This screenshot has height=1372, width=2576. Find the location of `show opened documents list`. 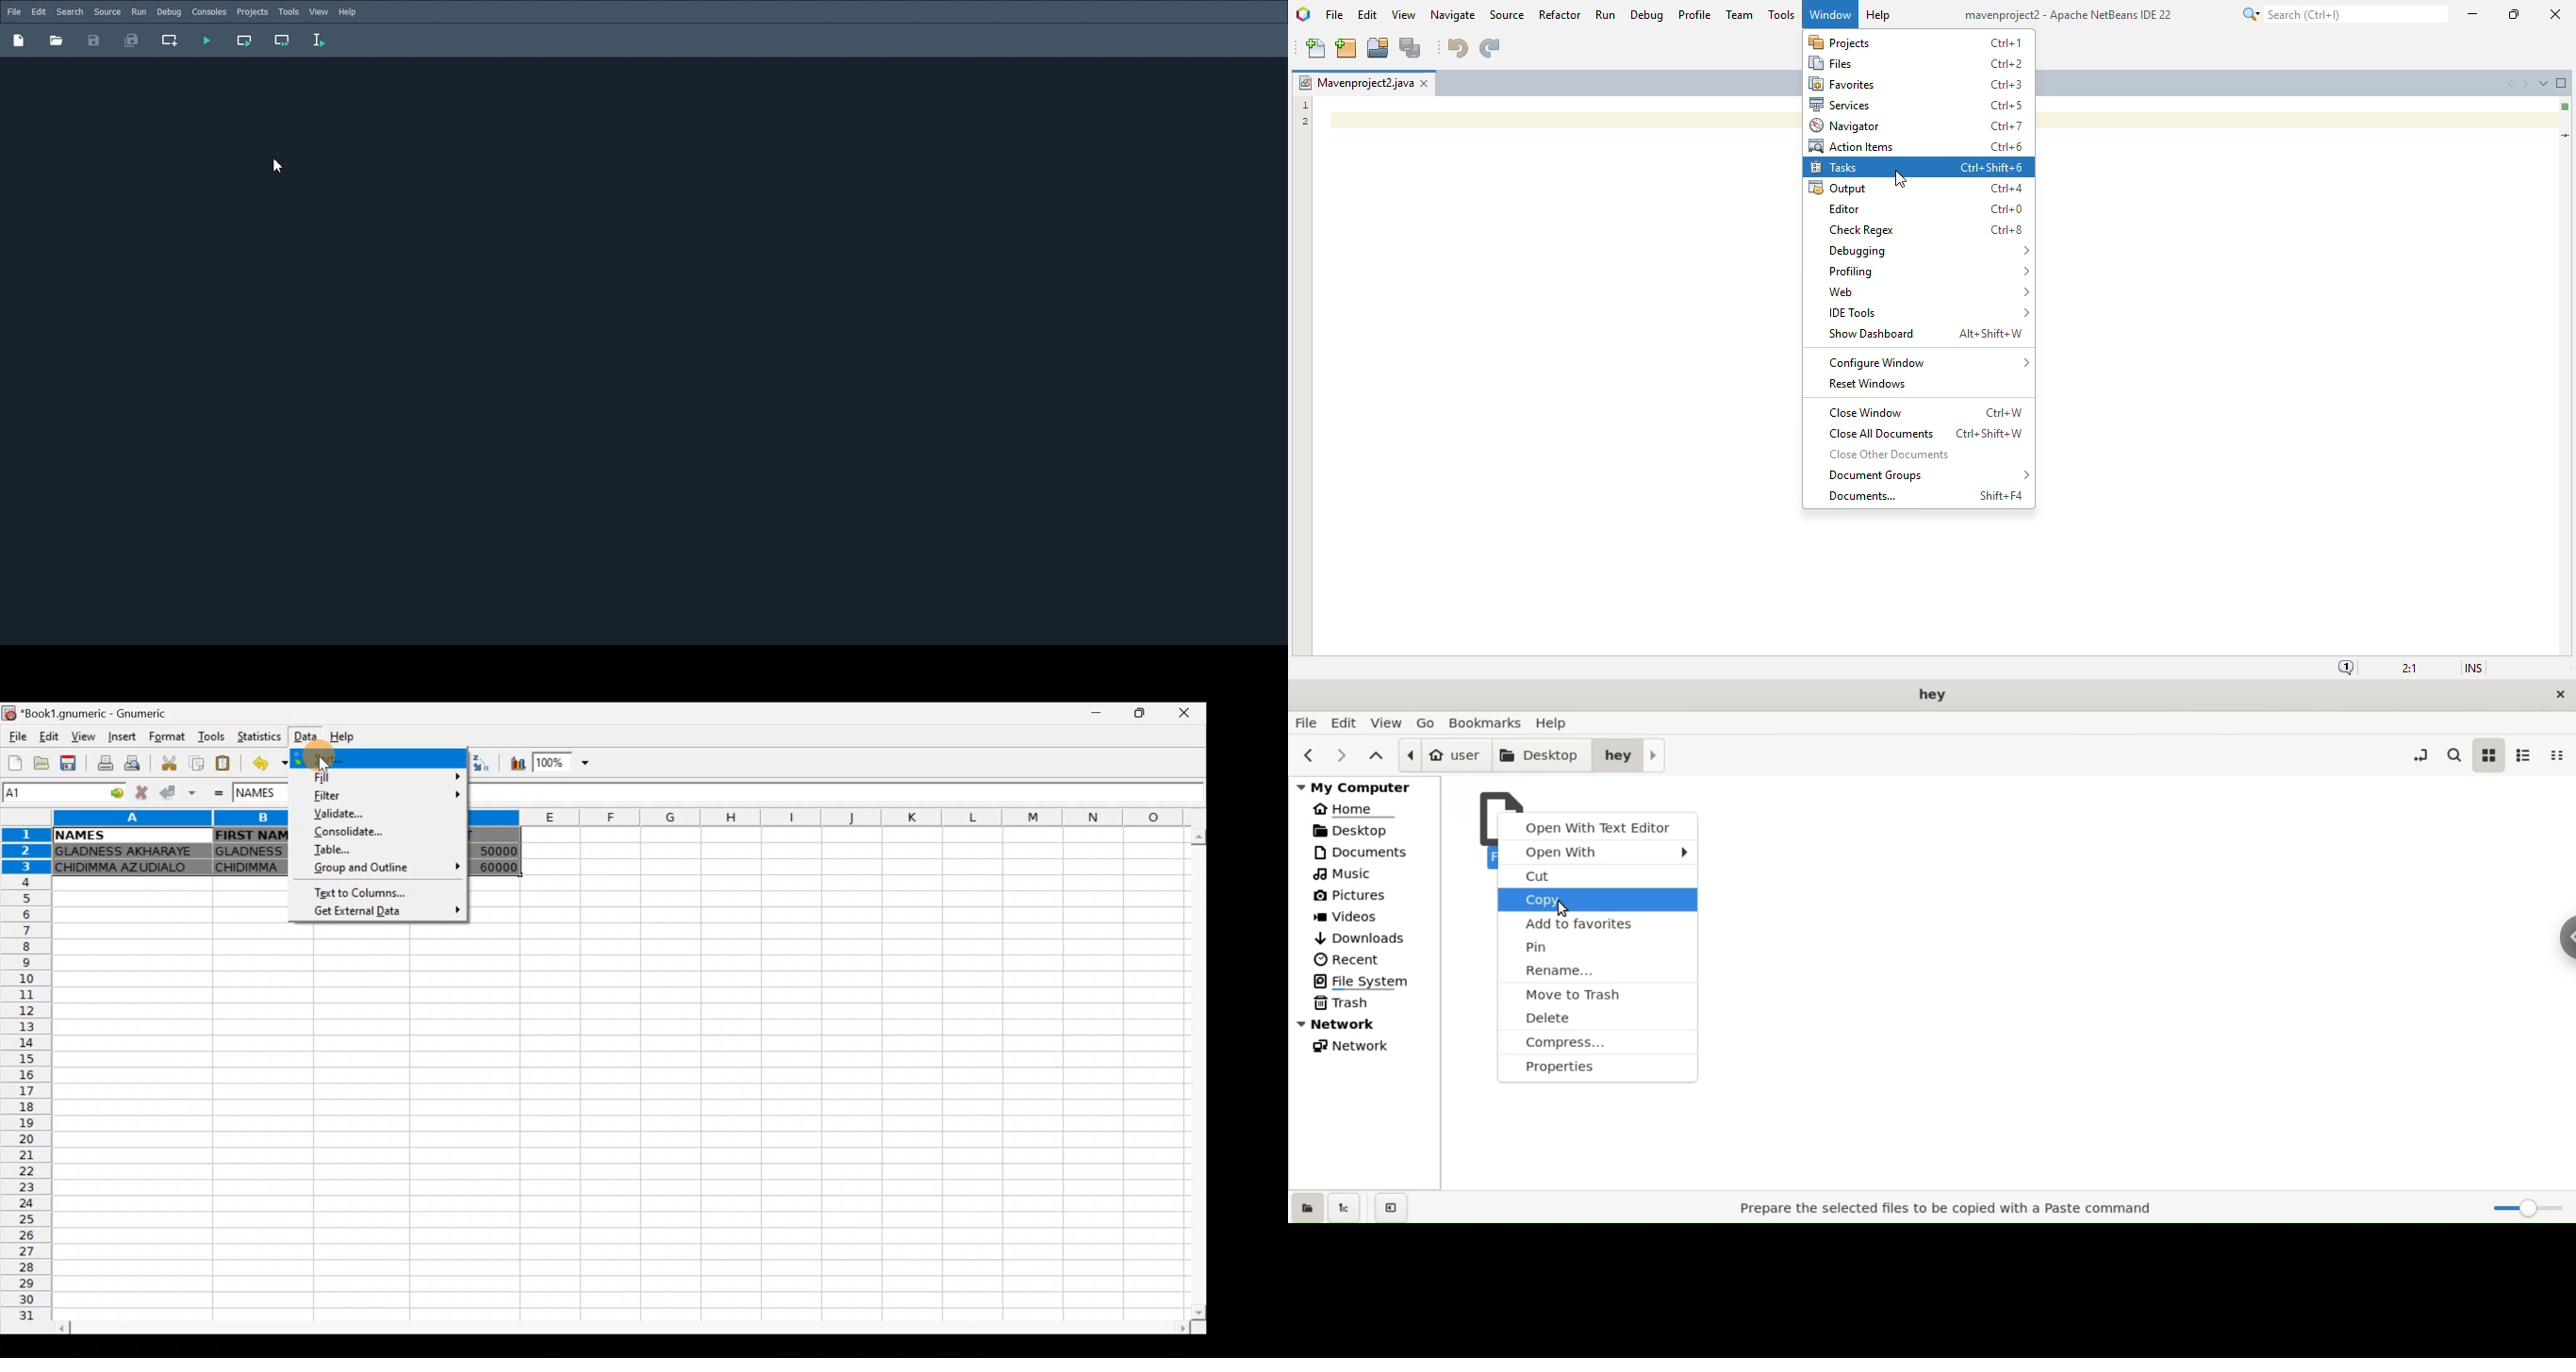

show opened documents list is located at coordinates (2544, 82).